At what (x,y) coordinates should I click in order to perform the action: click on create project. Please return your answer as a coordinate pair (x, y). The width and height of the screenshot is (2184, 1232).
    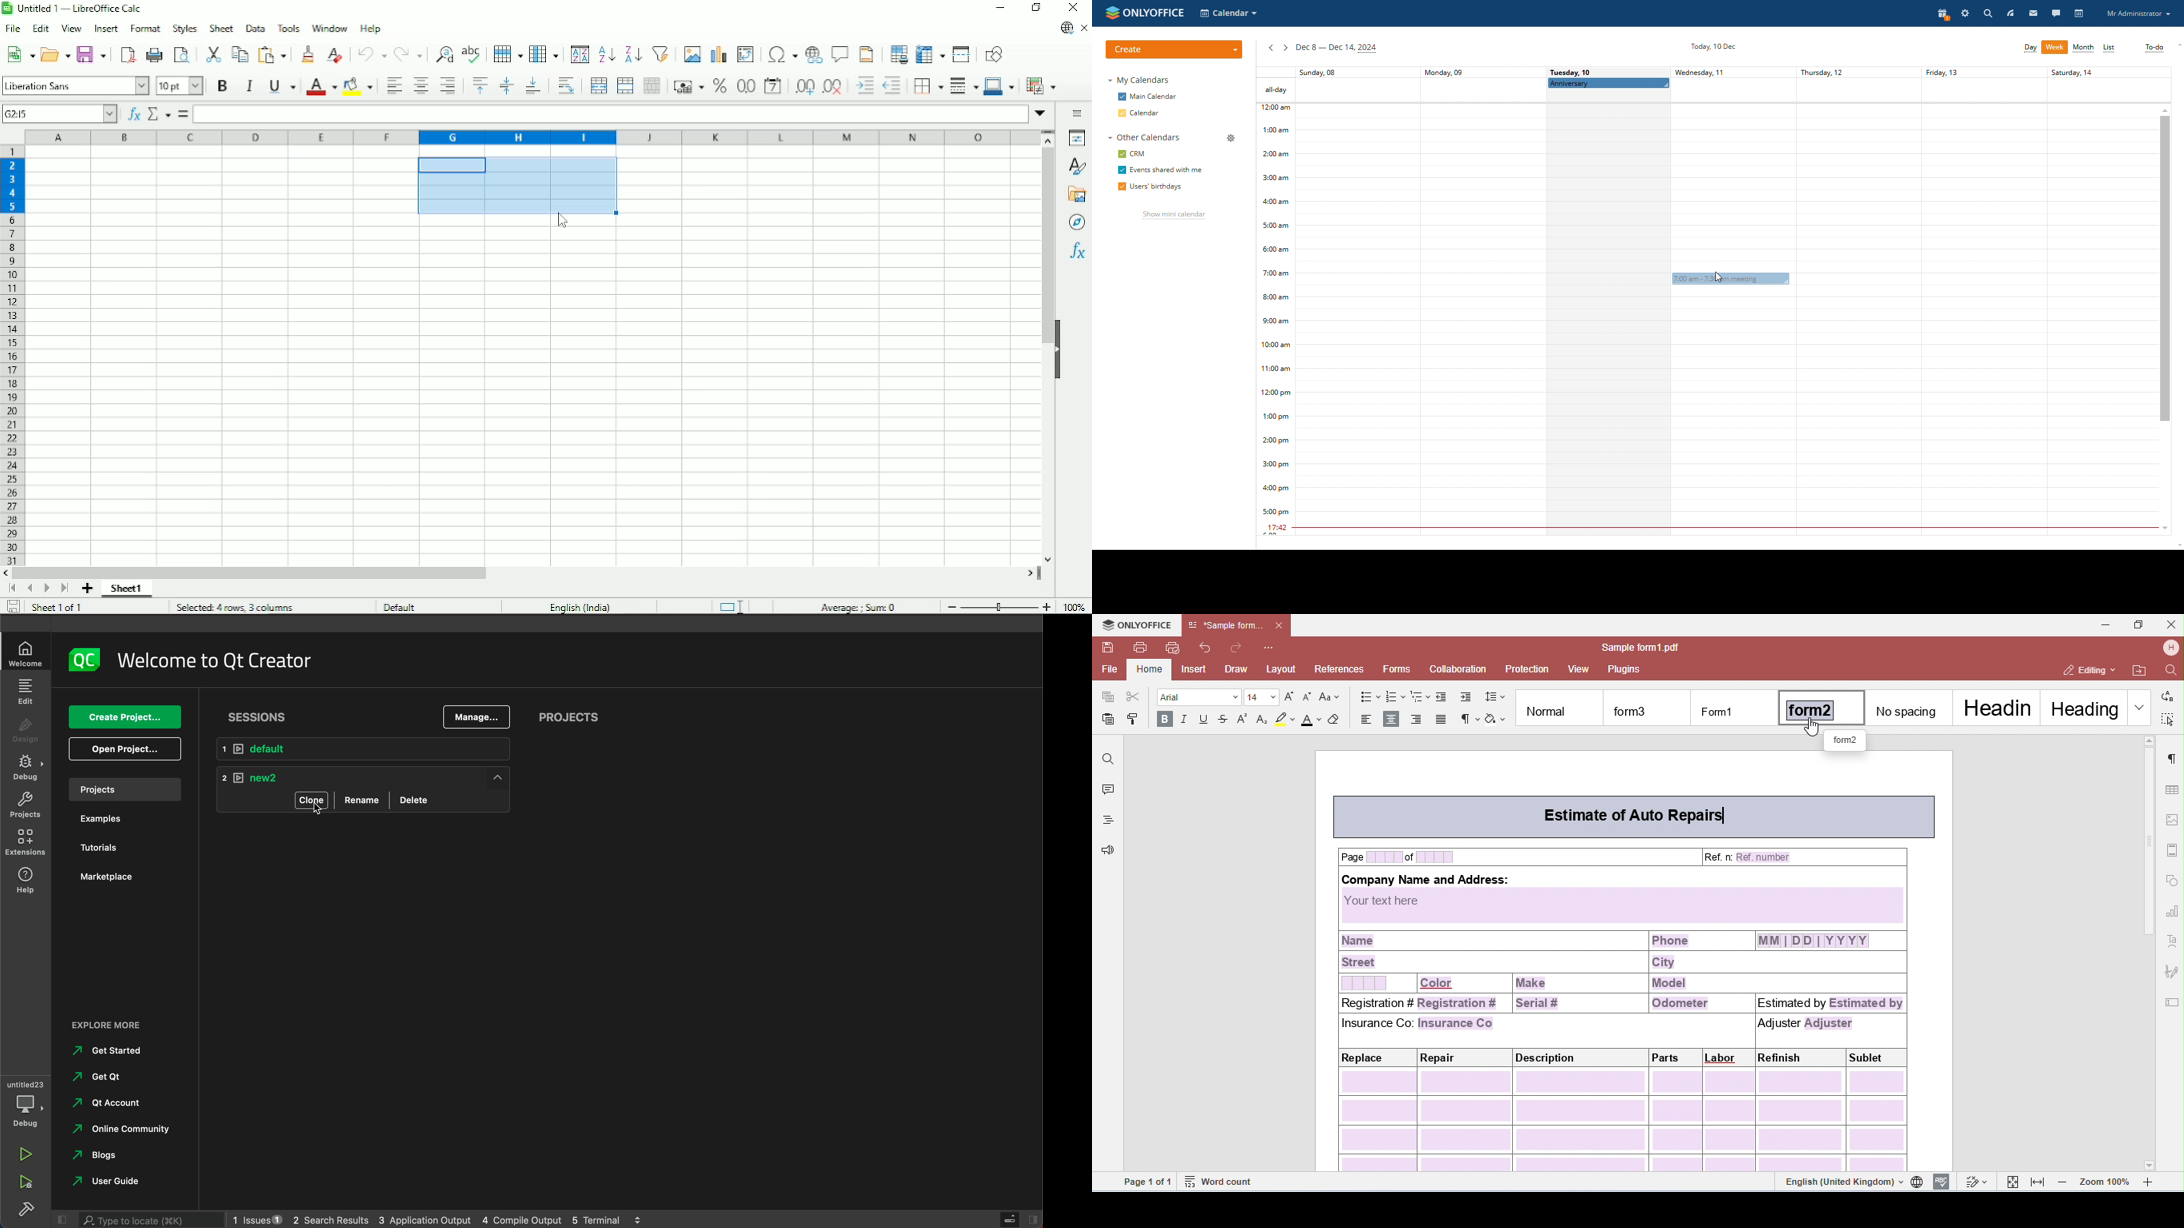
    Looking at the image, I should click on (124, 717).